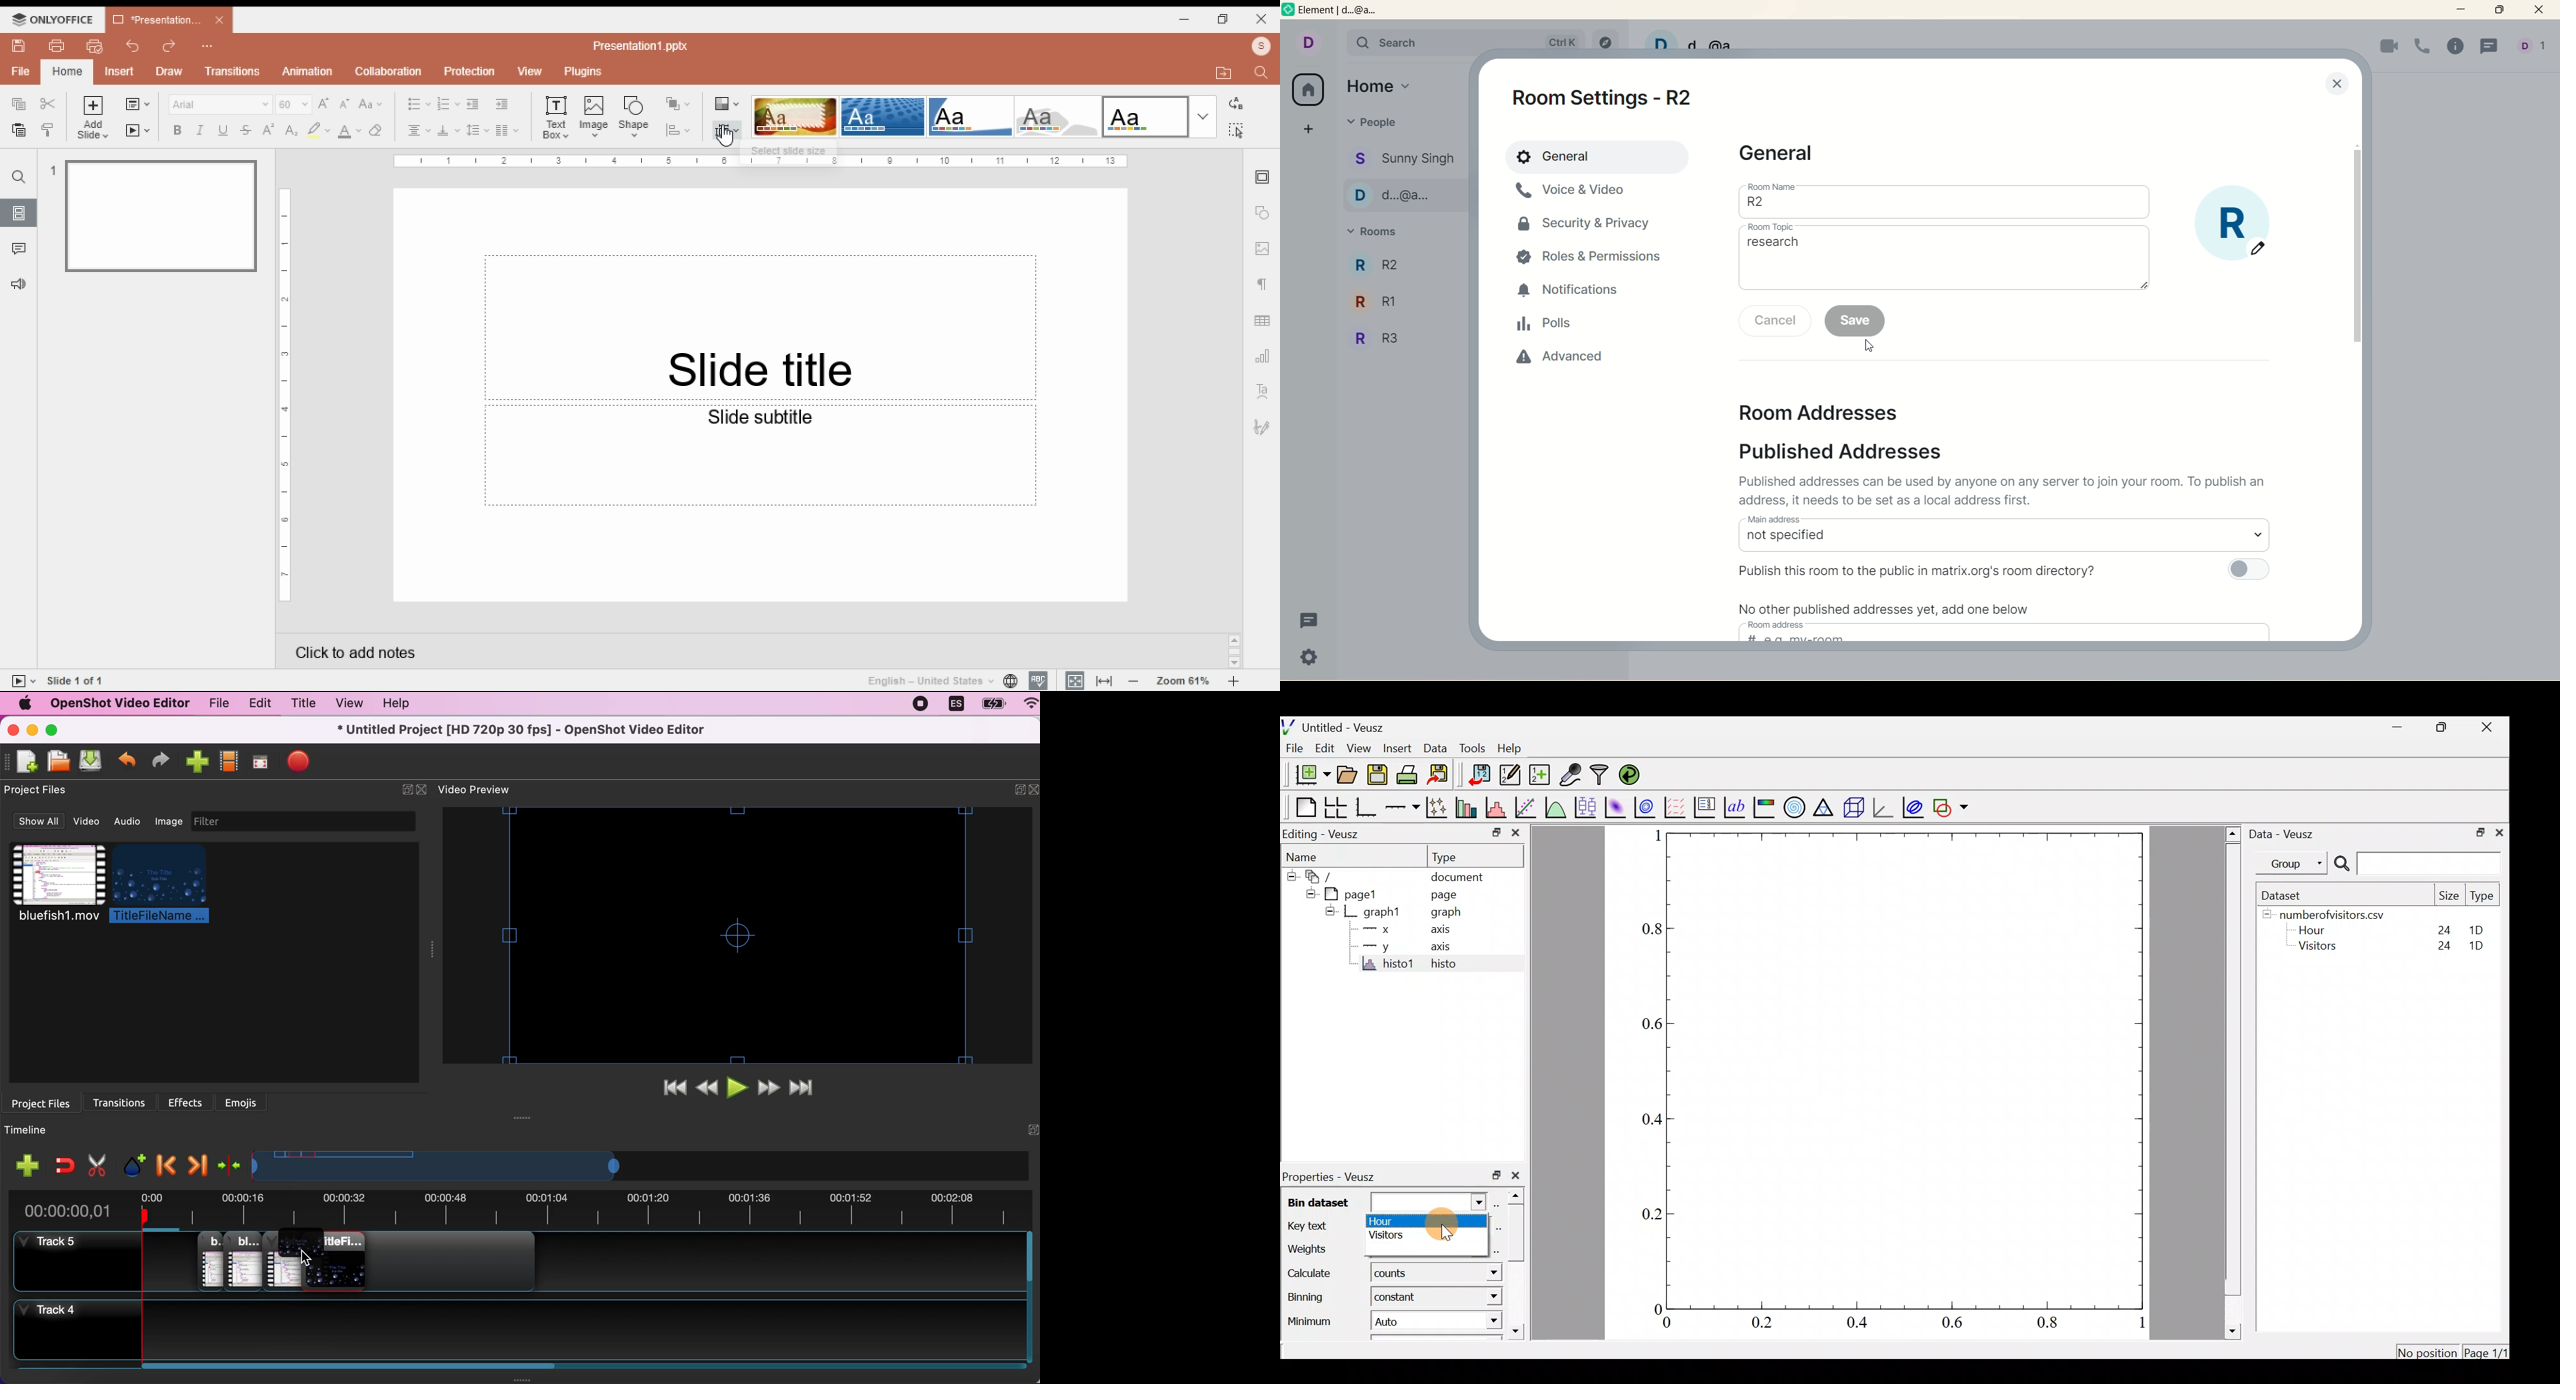 This screenshot has width=2576, height=1400. I want to click on R3, so click(1399, 299).